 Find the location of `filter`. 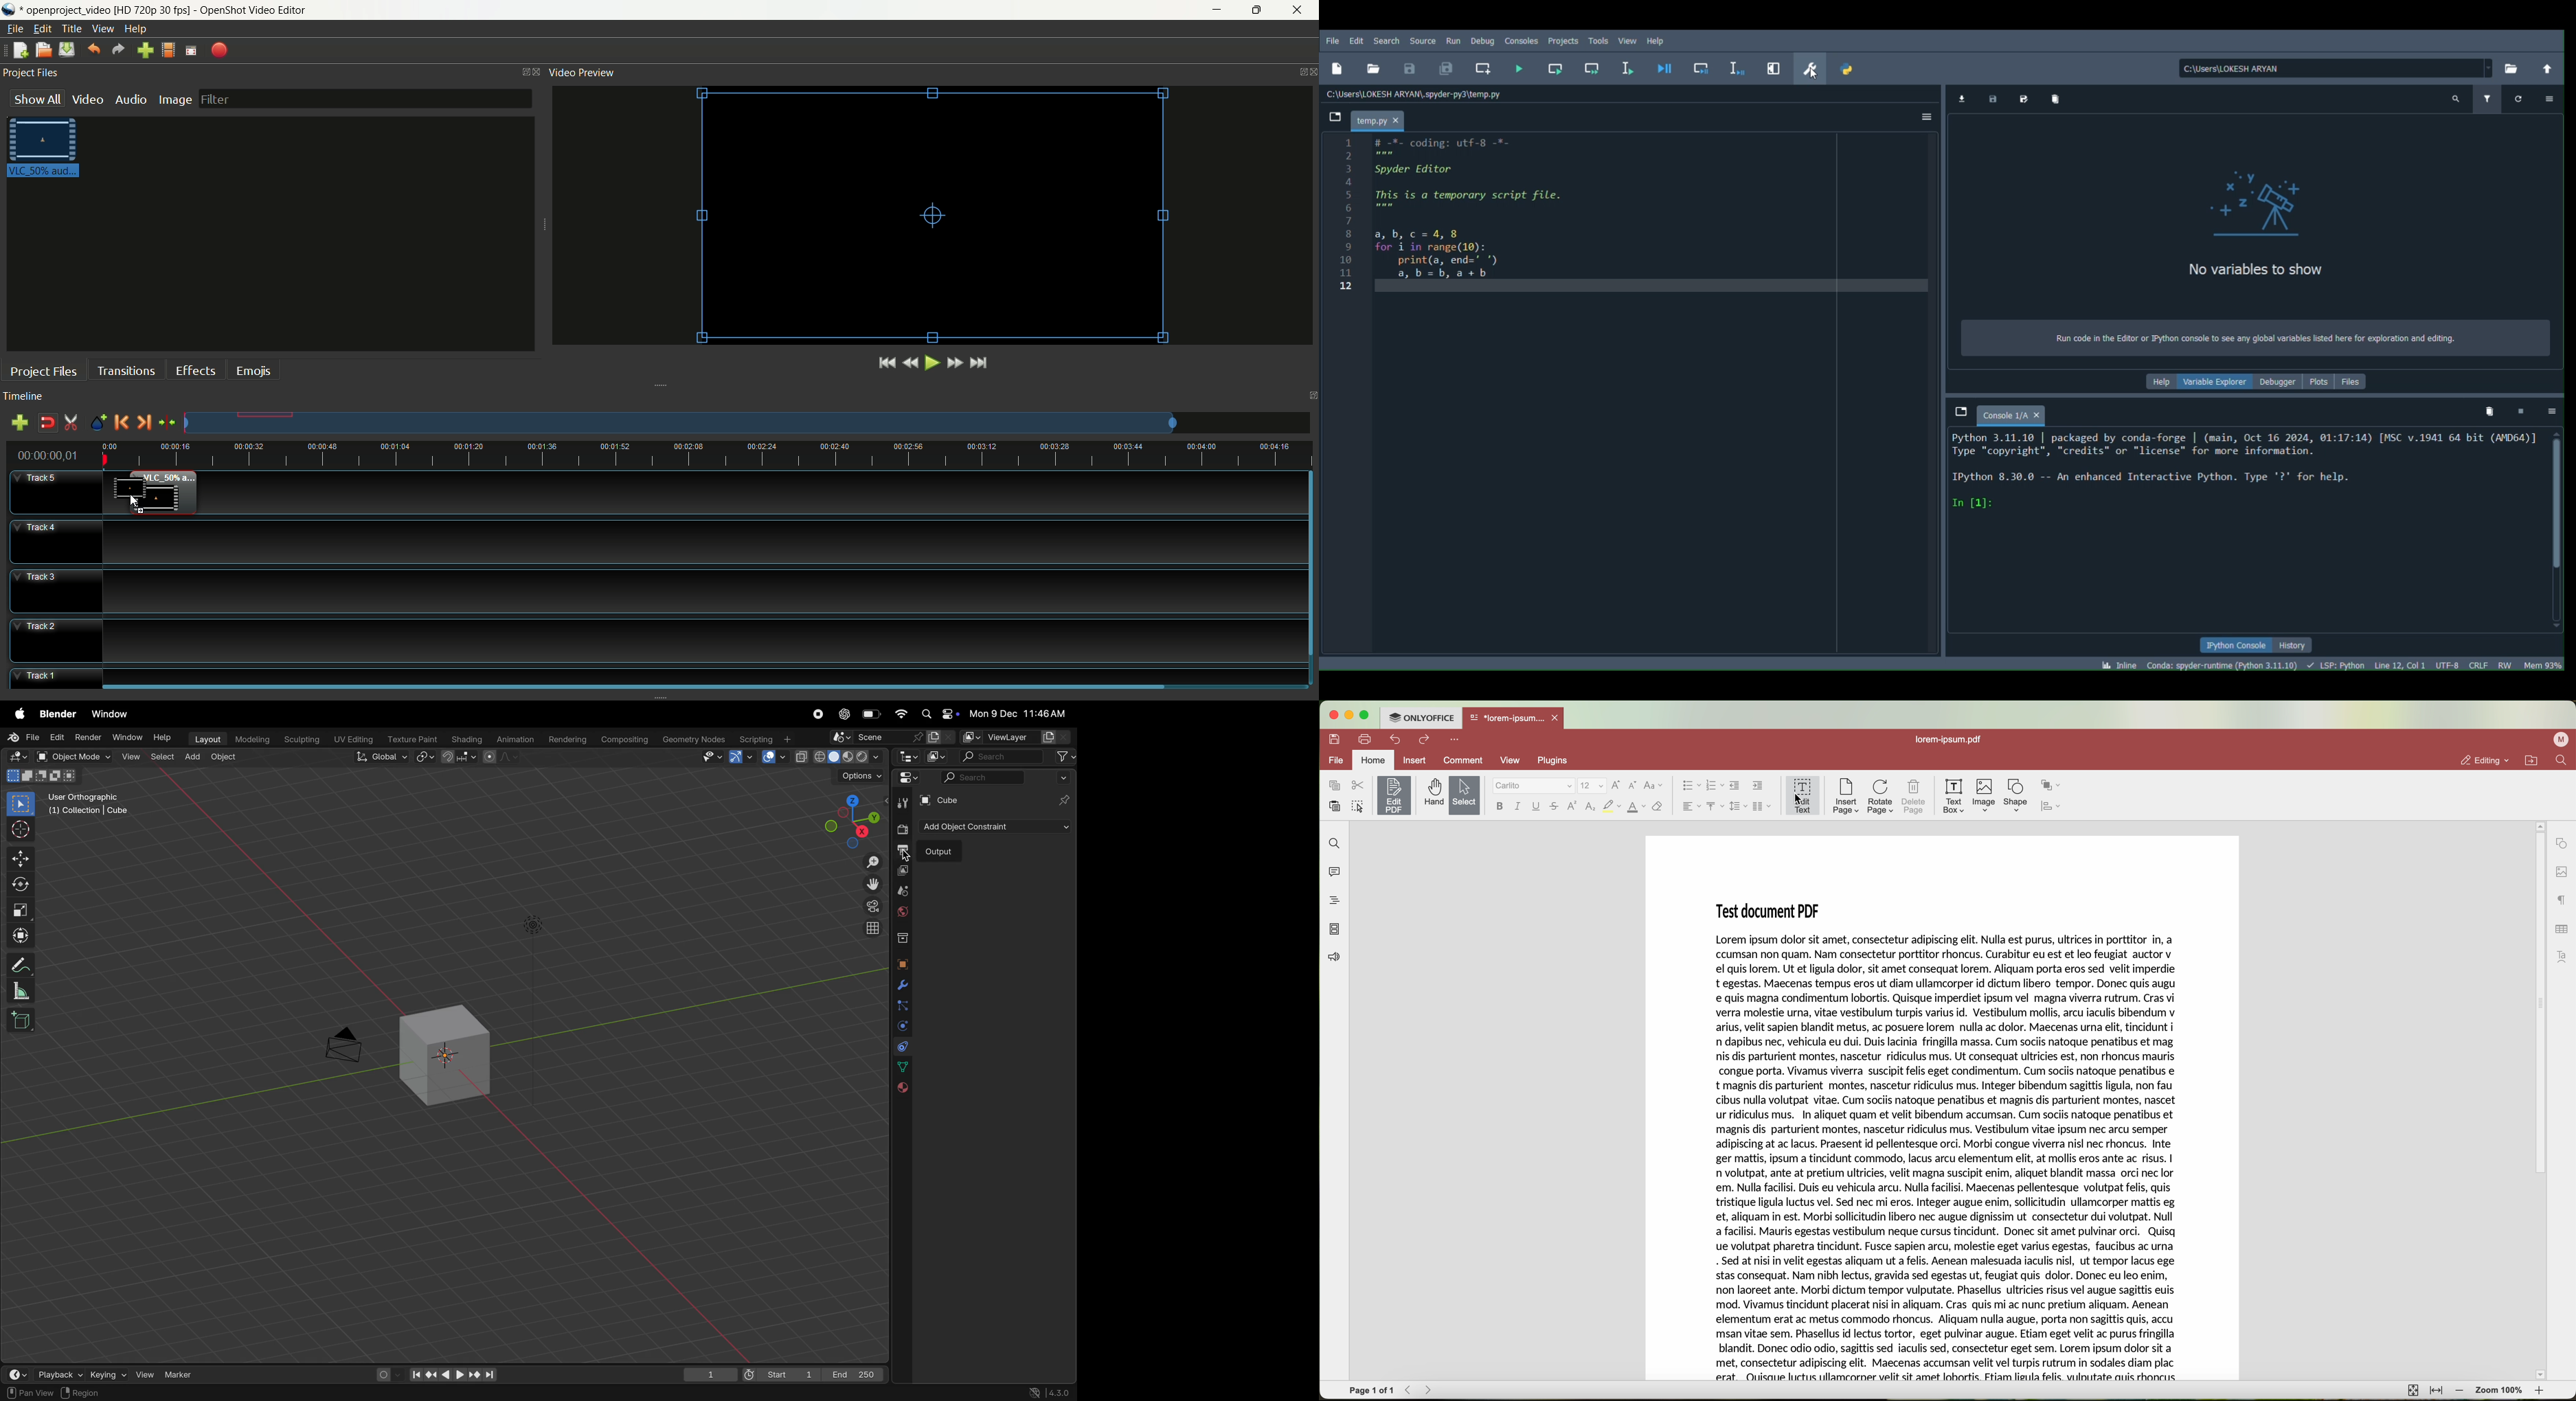

filter is located at coordinates (1066, 757).